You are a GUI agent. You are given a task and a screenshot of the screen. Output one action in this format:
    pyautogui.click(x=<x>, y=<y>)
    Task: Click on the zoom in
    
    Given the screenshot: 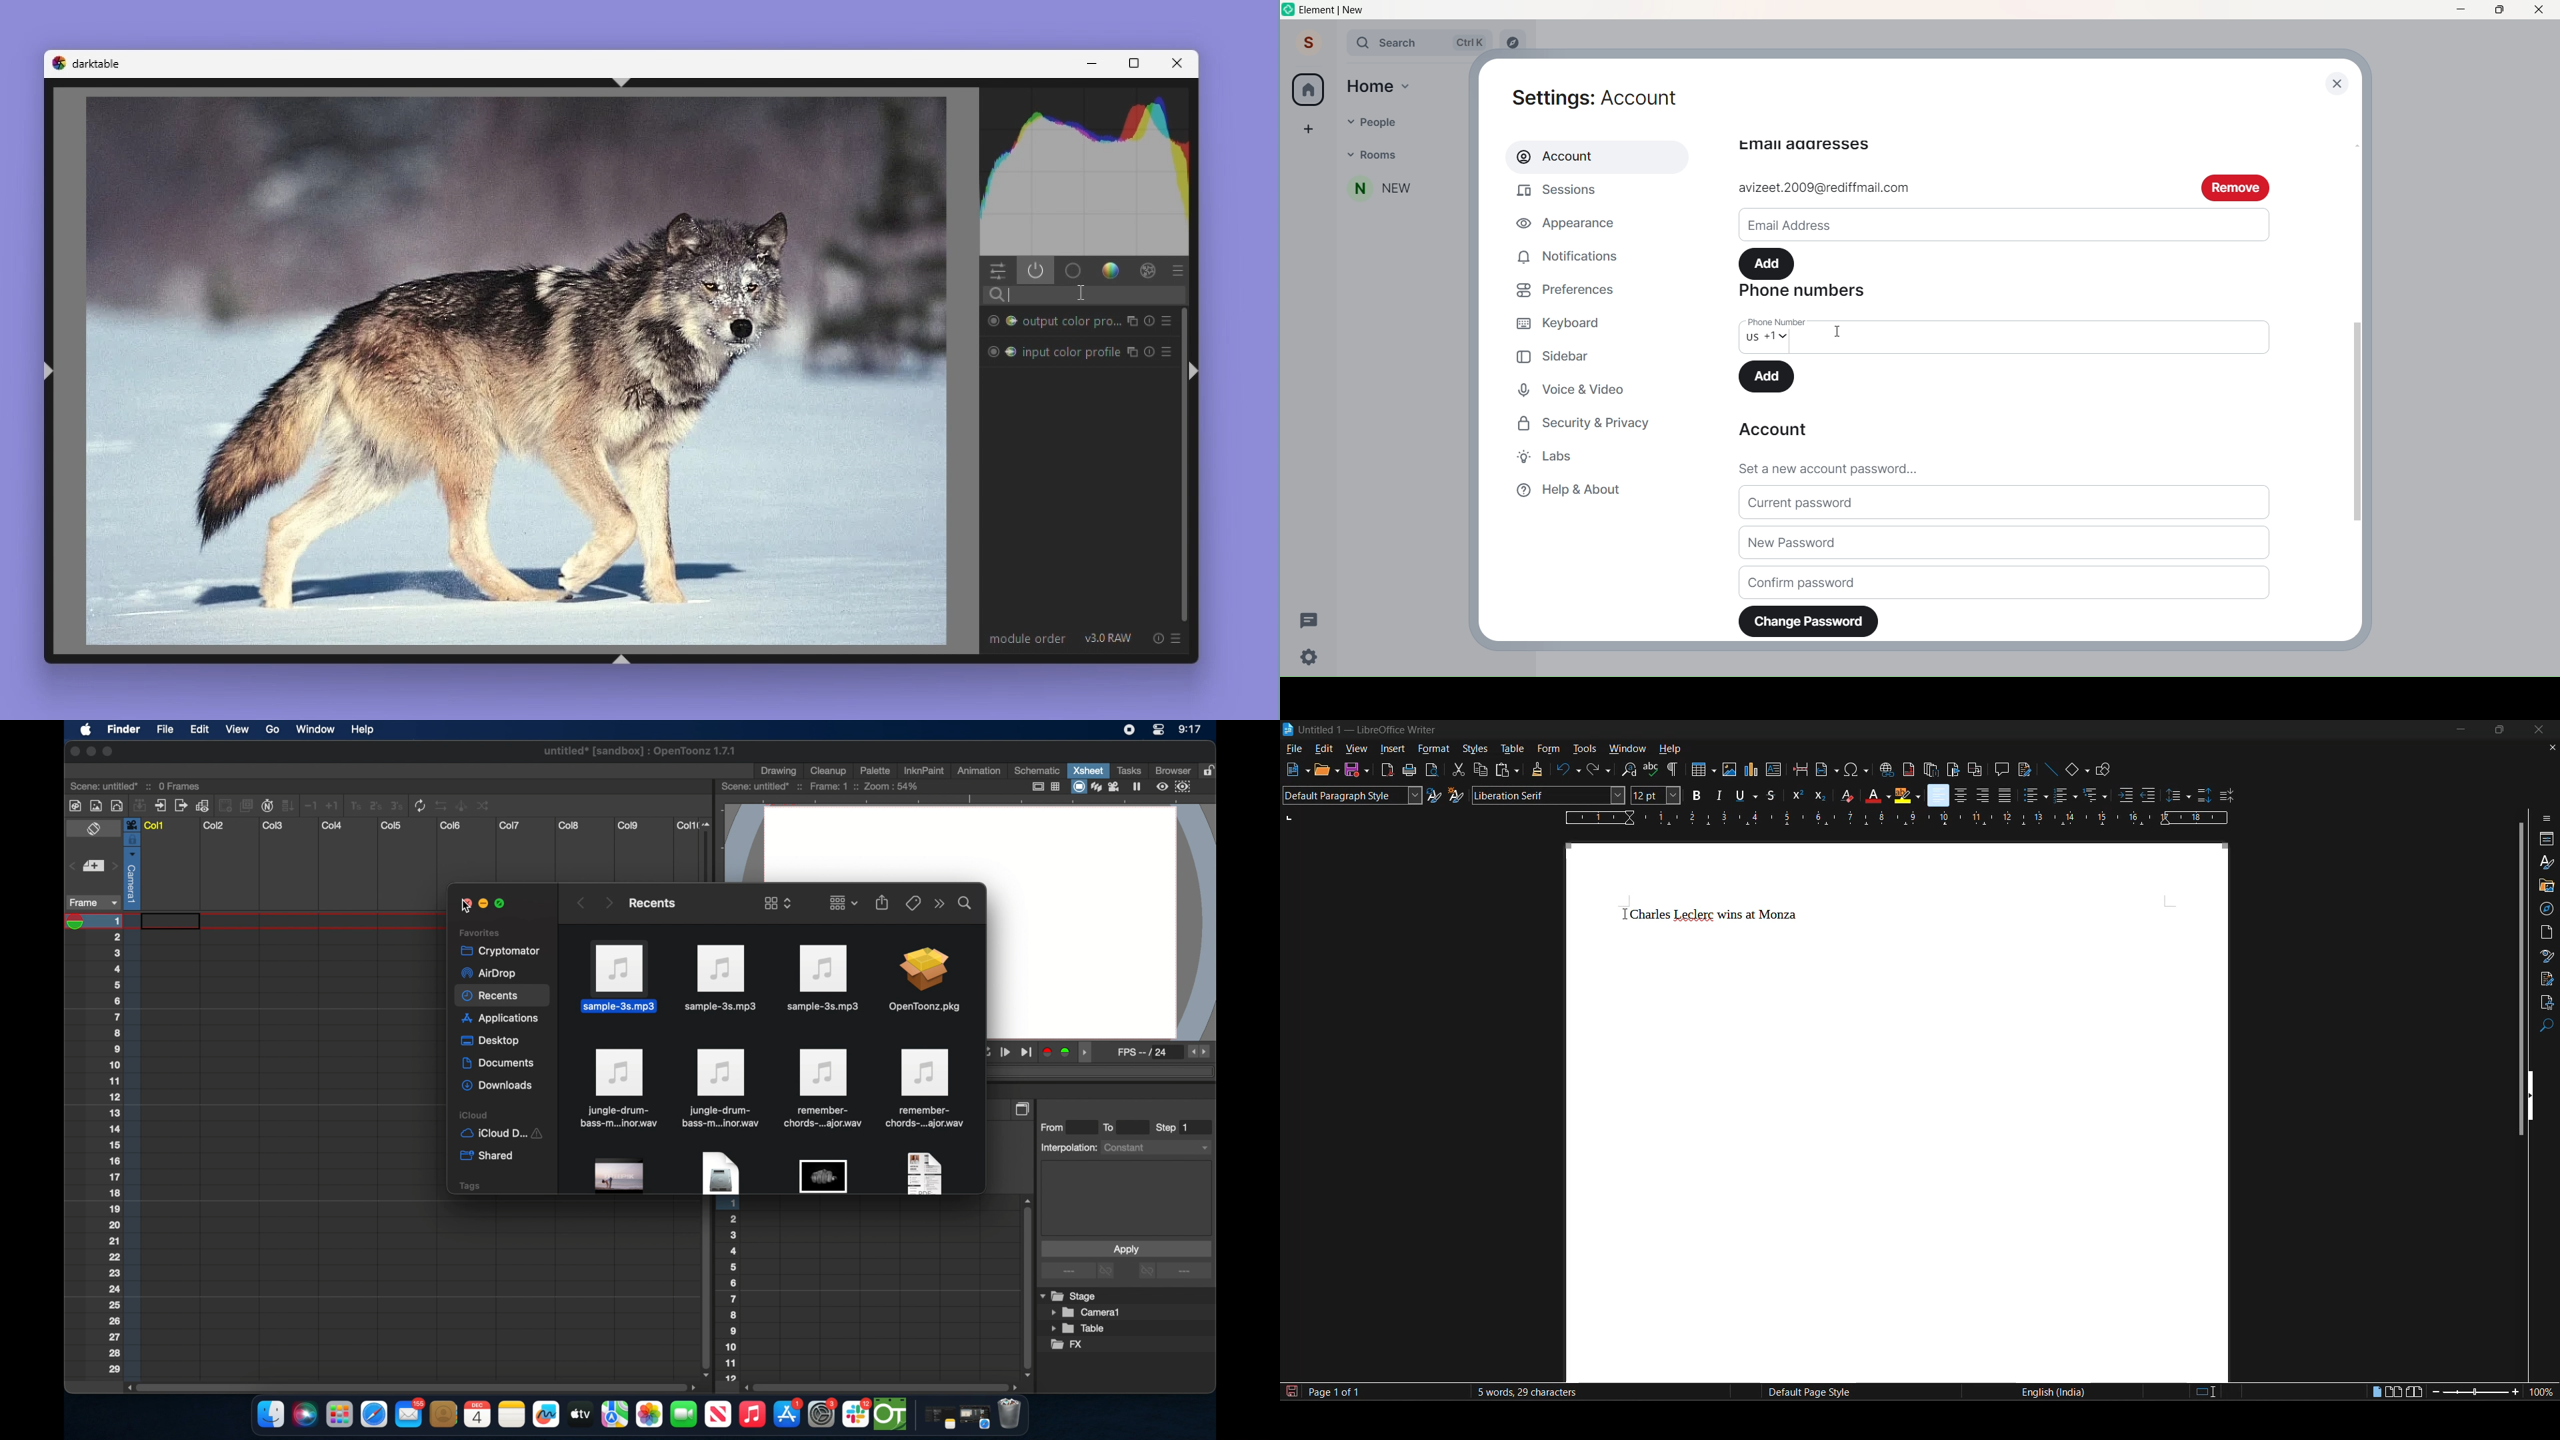 What is the action you would take?
    pyautogui.click(x=2516, y=1393)
    